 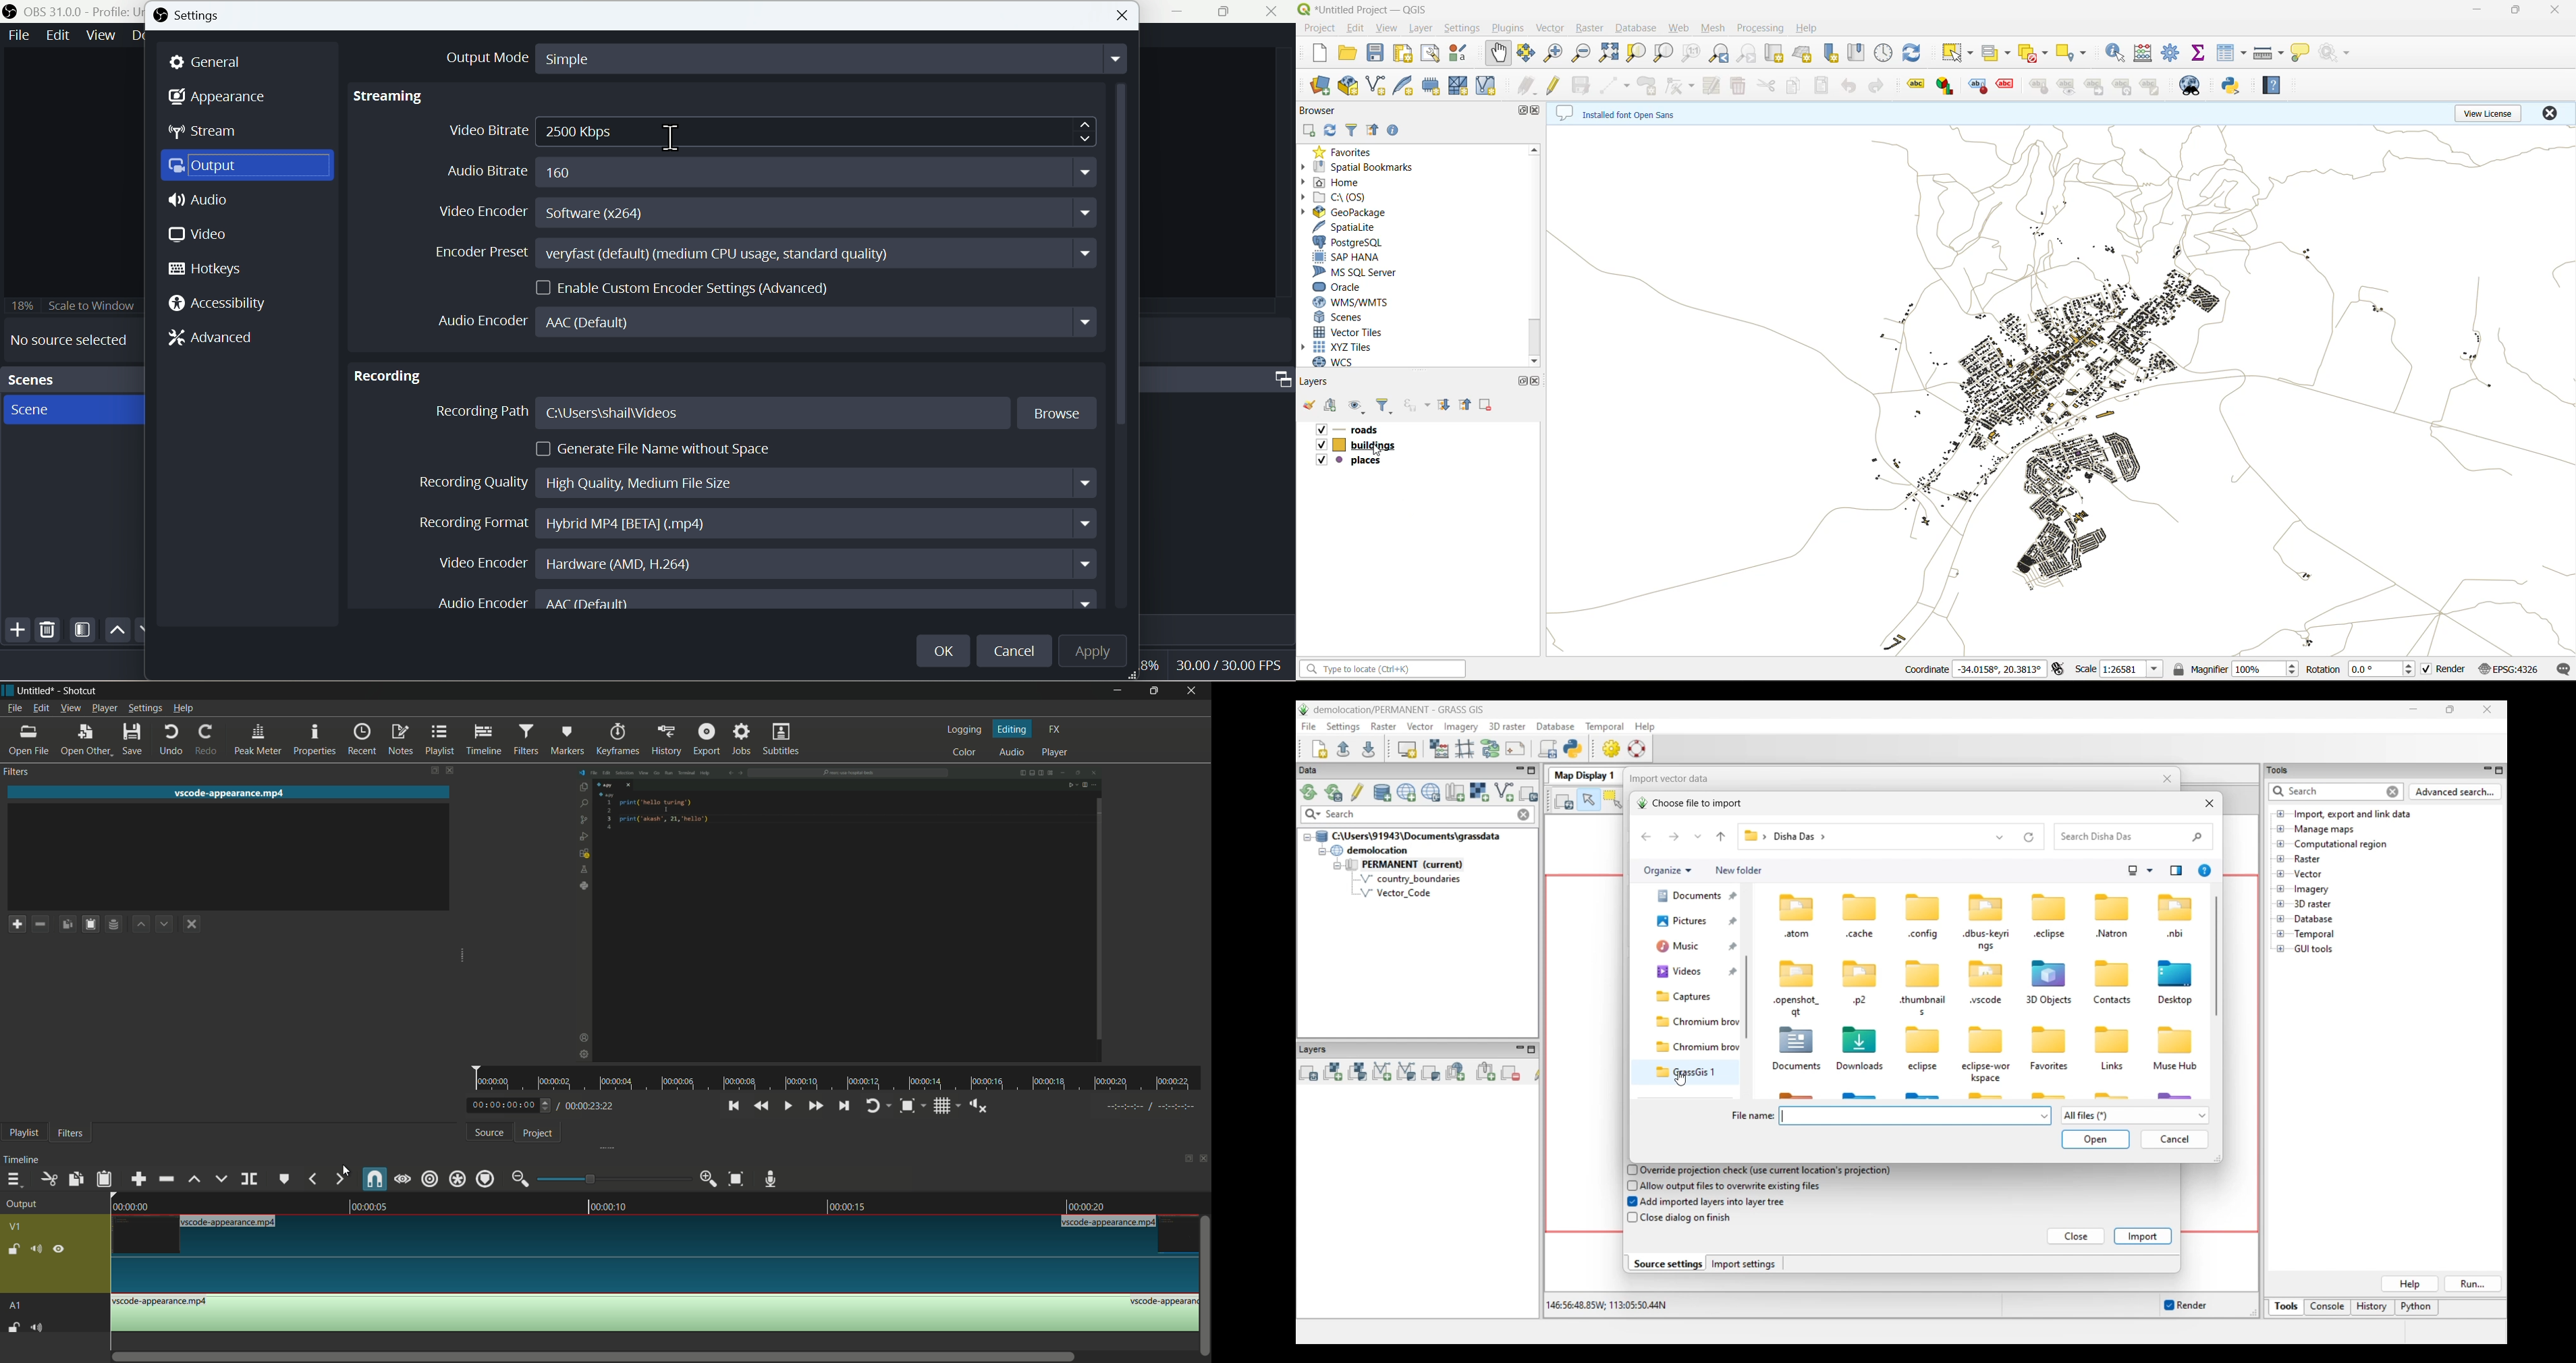 What do you see at coordinates (192, 924) in the screenshot?
I see `deselect the filter` at bounding box center [192, 924].